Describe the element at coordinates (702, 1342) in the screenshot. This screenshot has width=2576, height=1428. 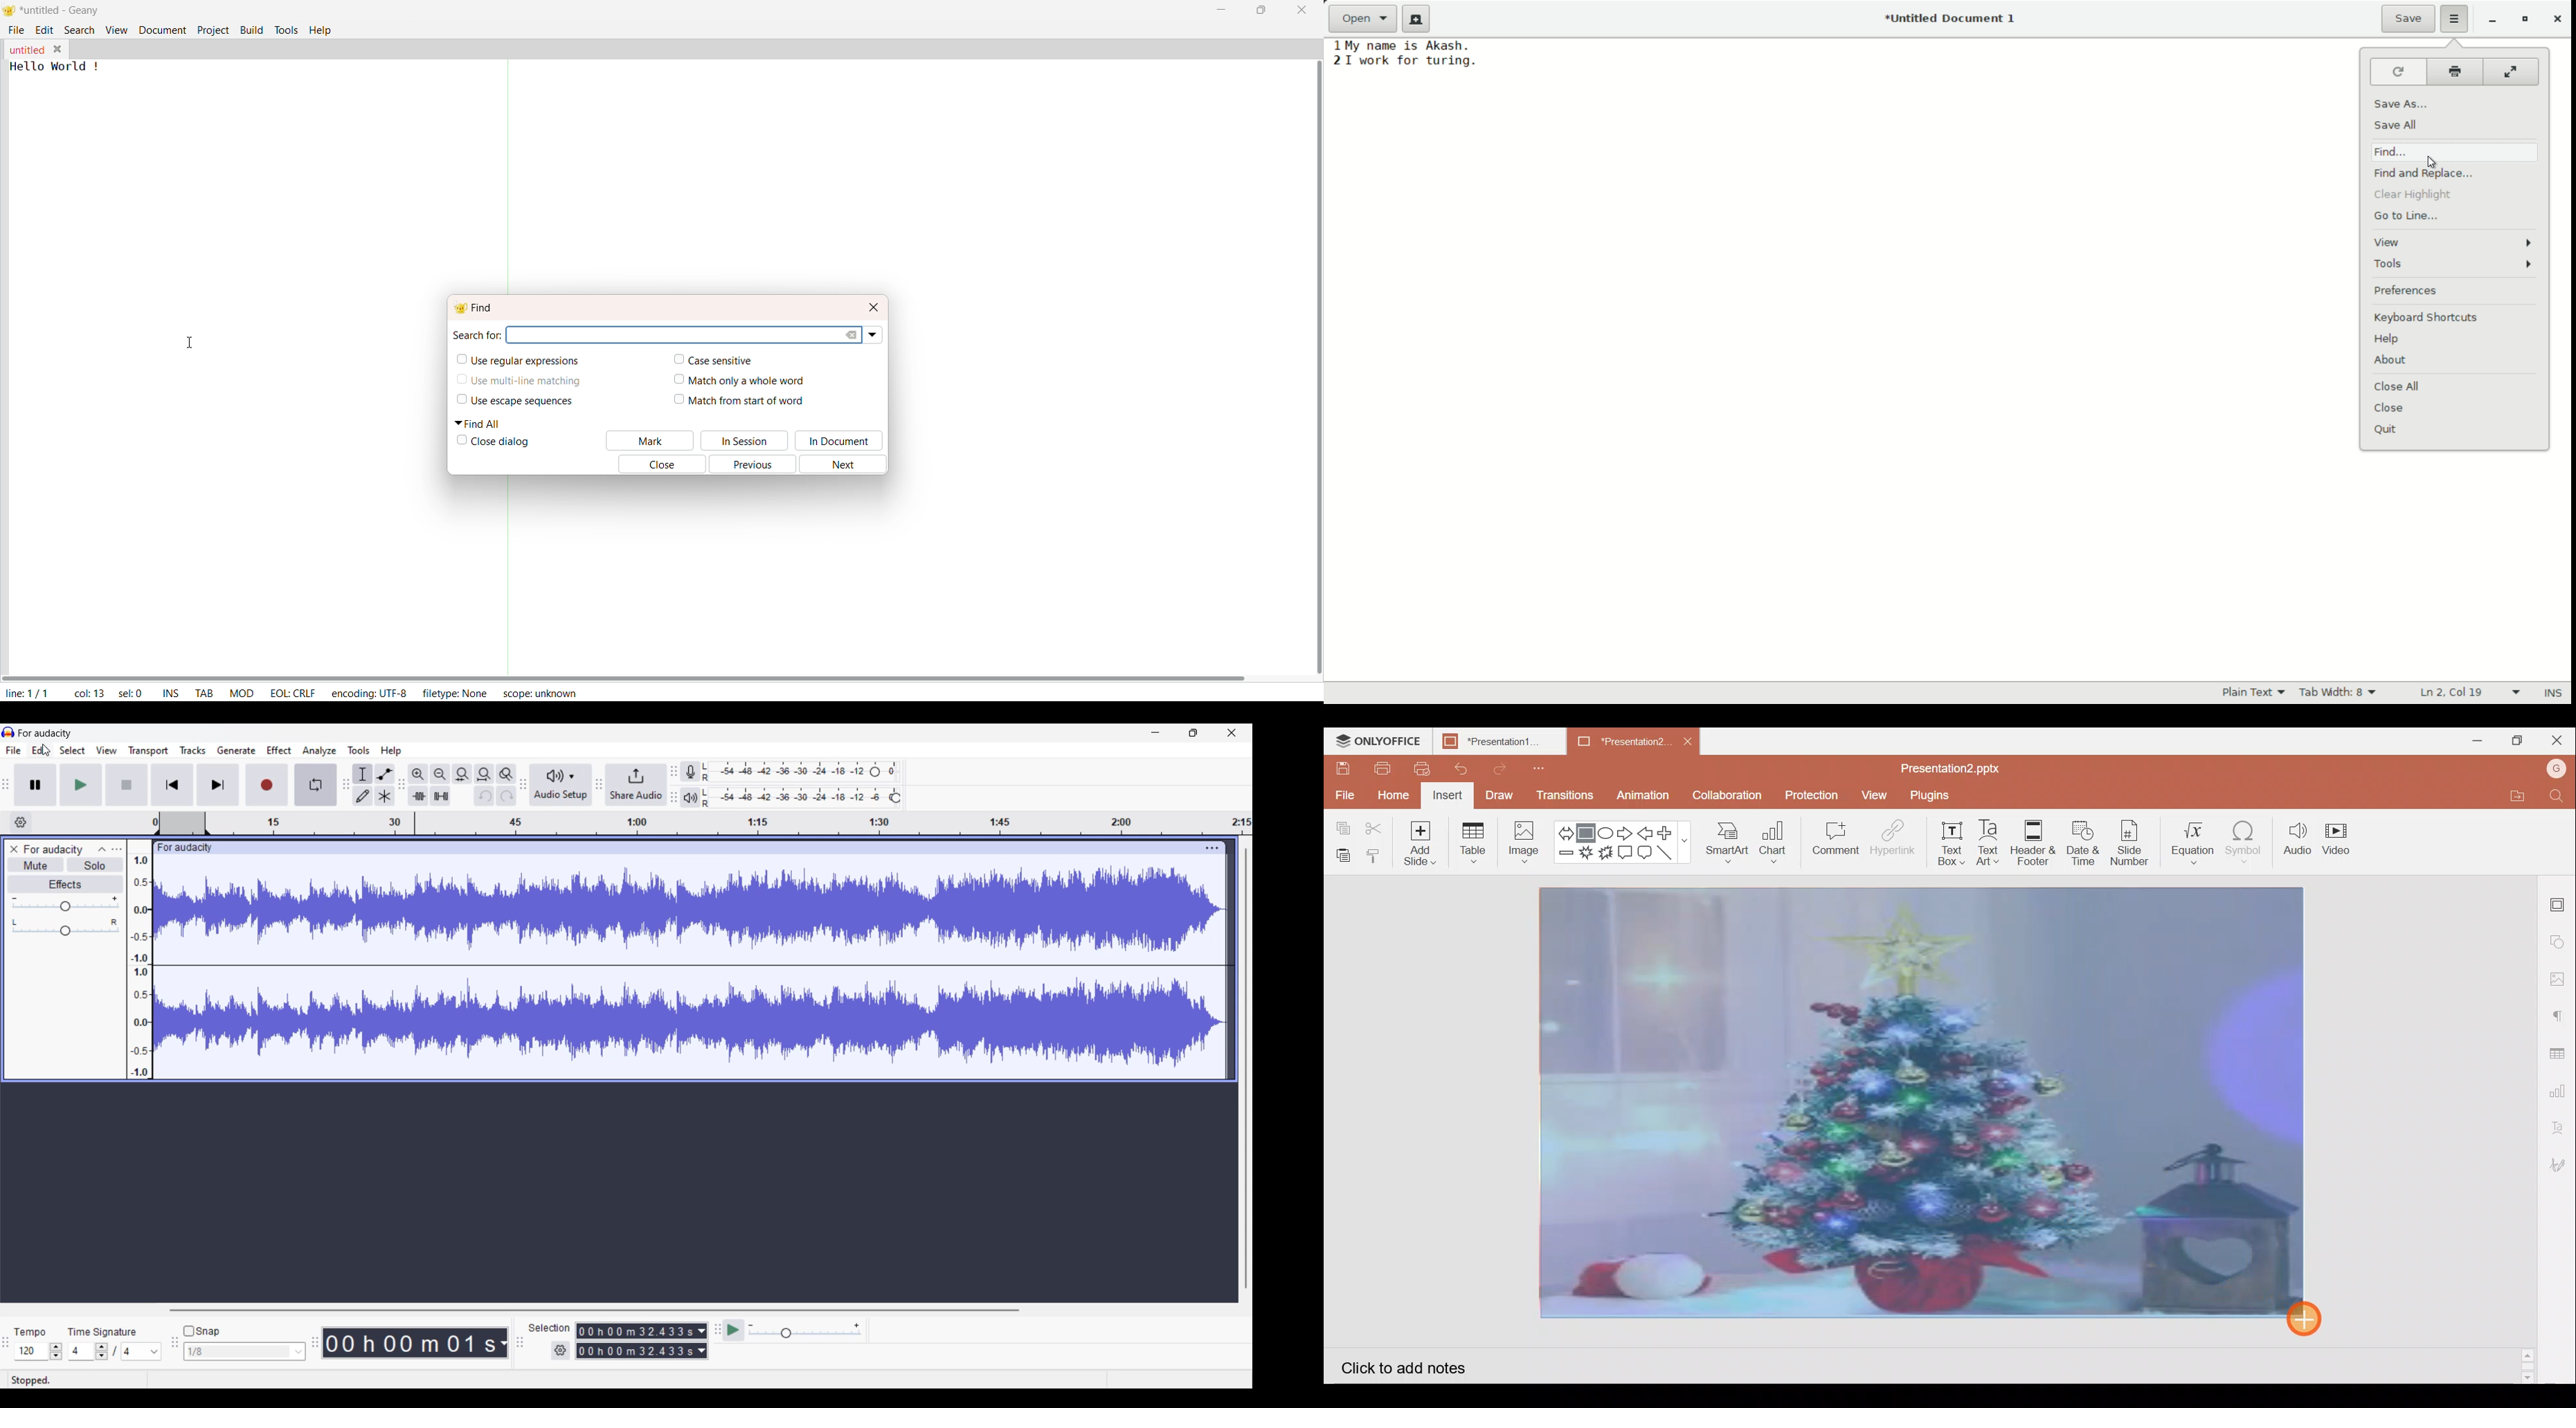
I see `Duration measurement` at that location.